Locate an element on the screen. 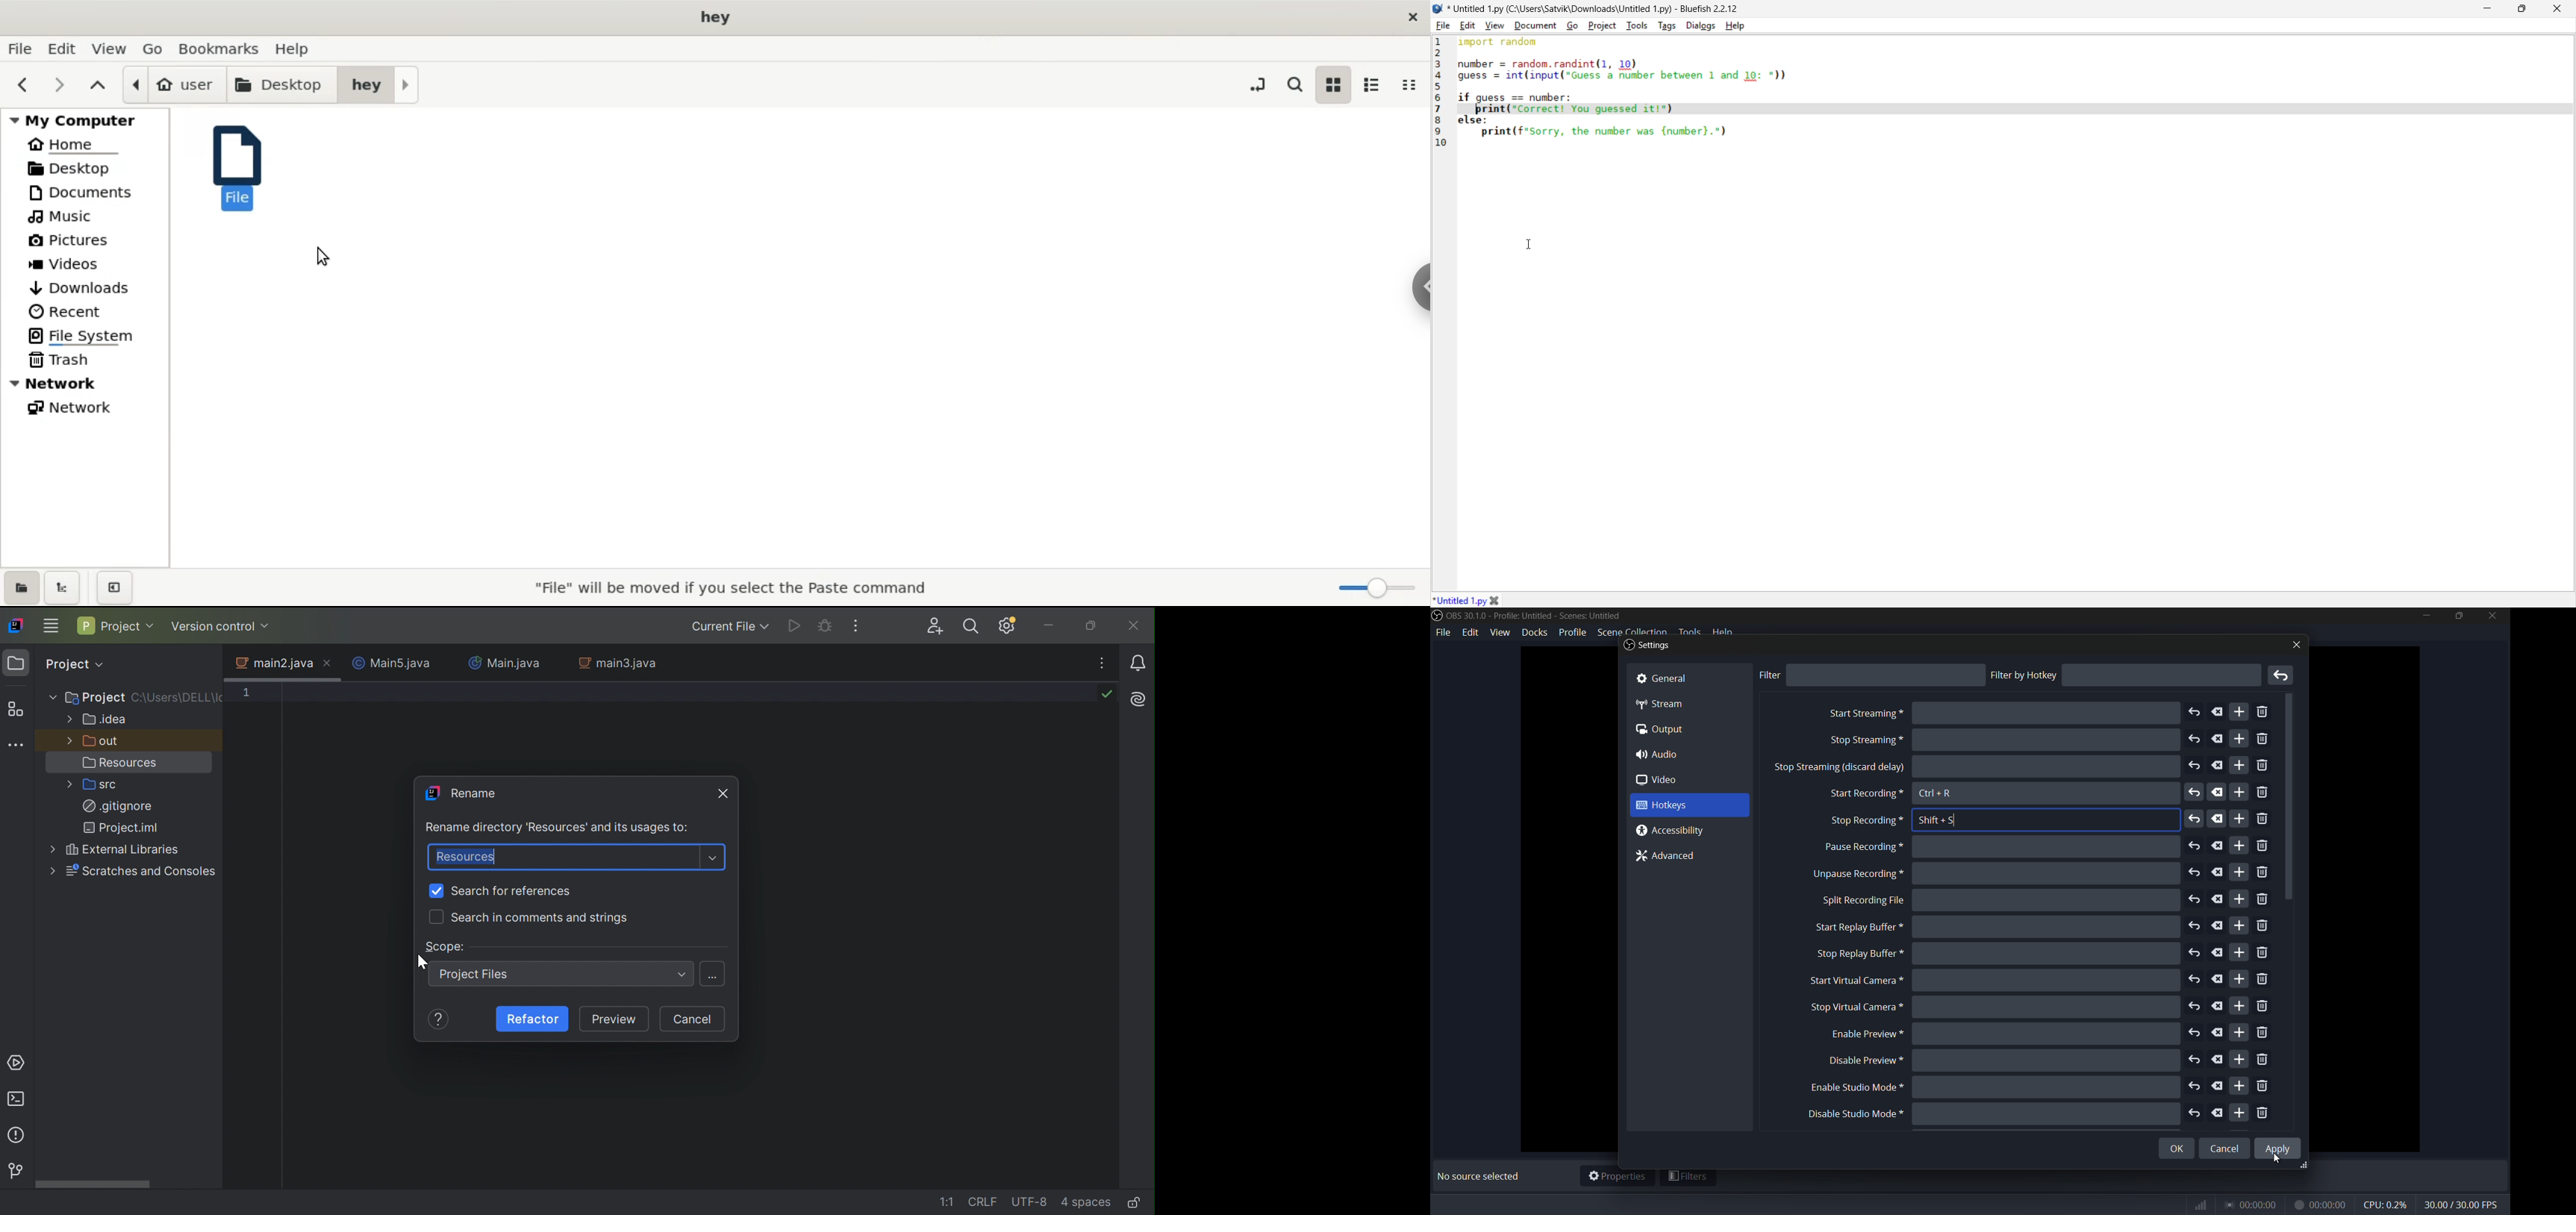  undo is located at coordinates (2194, 739).